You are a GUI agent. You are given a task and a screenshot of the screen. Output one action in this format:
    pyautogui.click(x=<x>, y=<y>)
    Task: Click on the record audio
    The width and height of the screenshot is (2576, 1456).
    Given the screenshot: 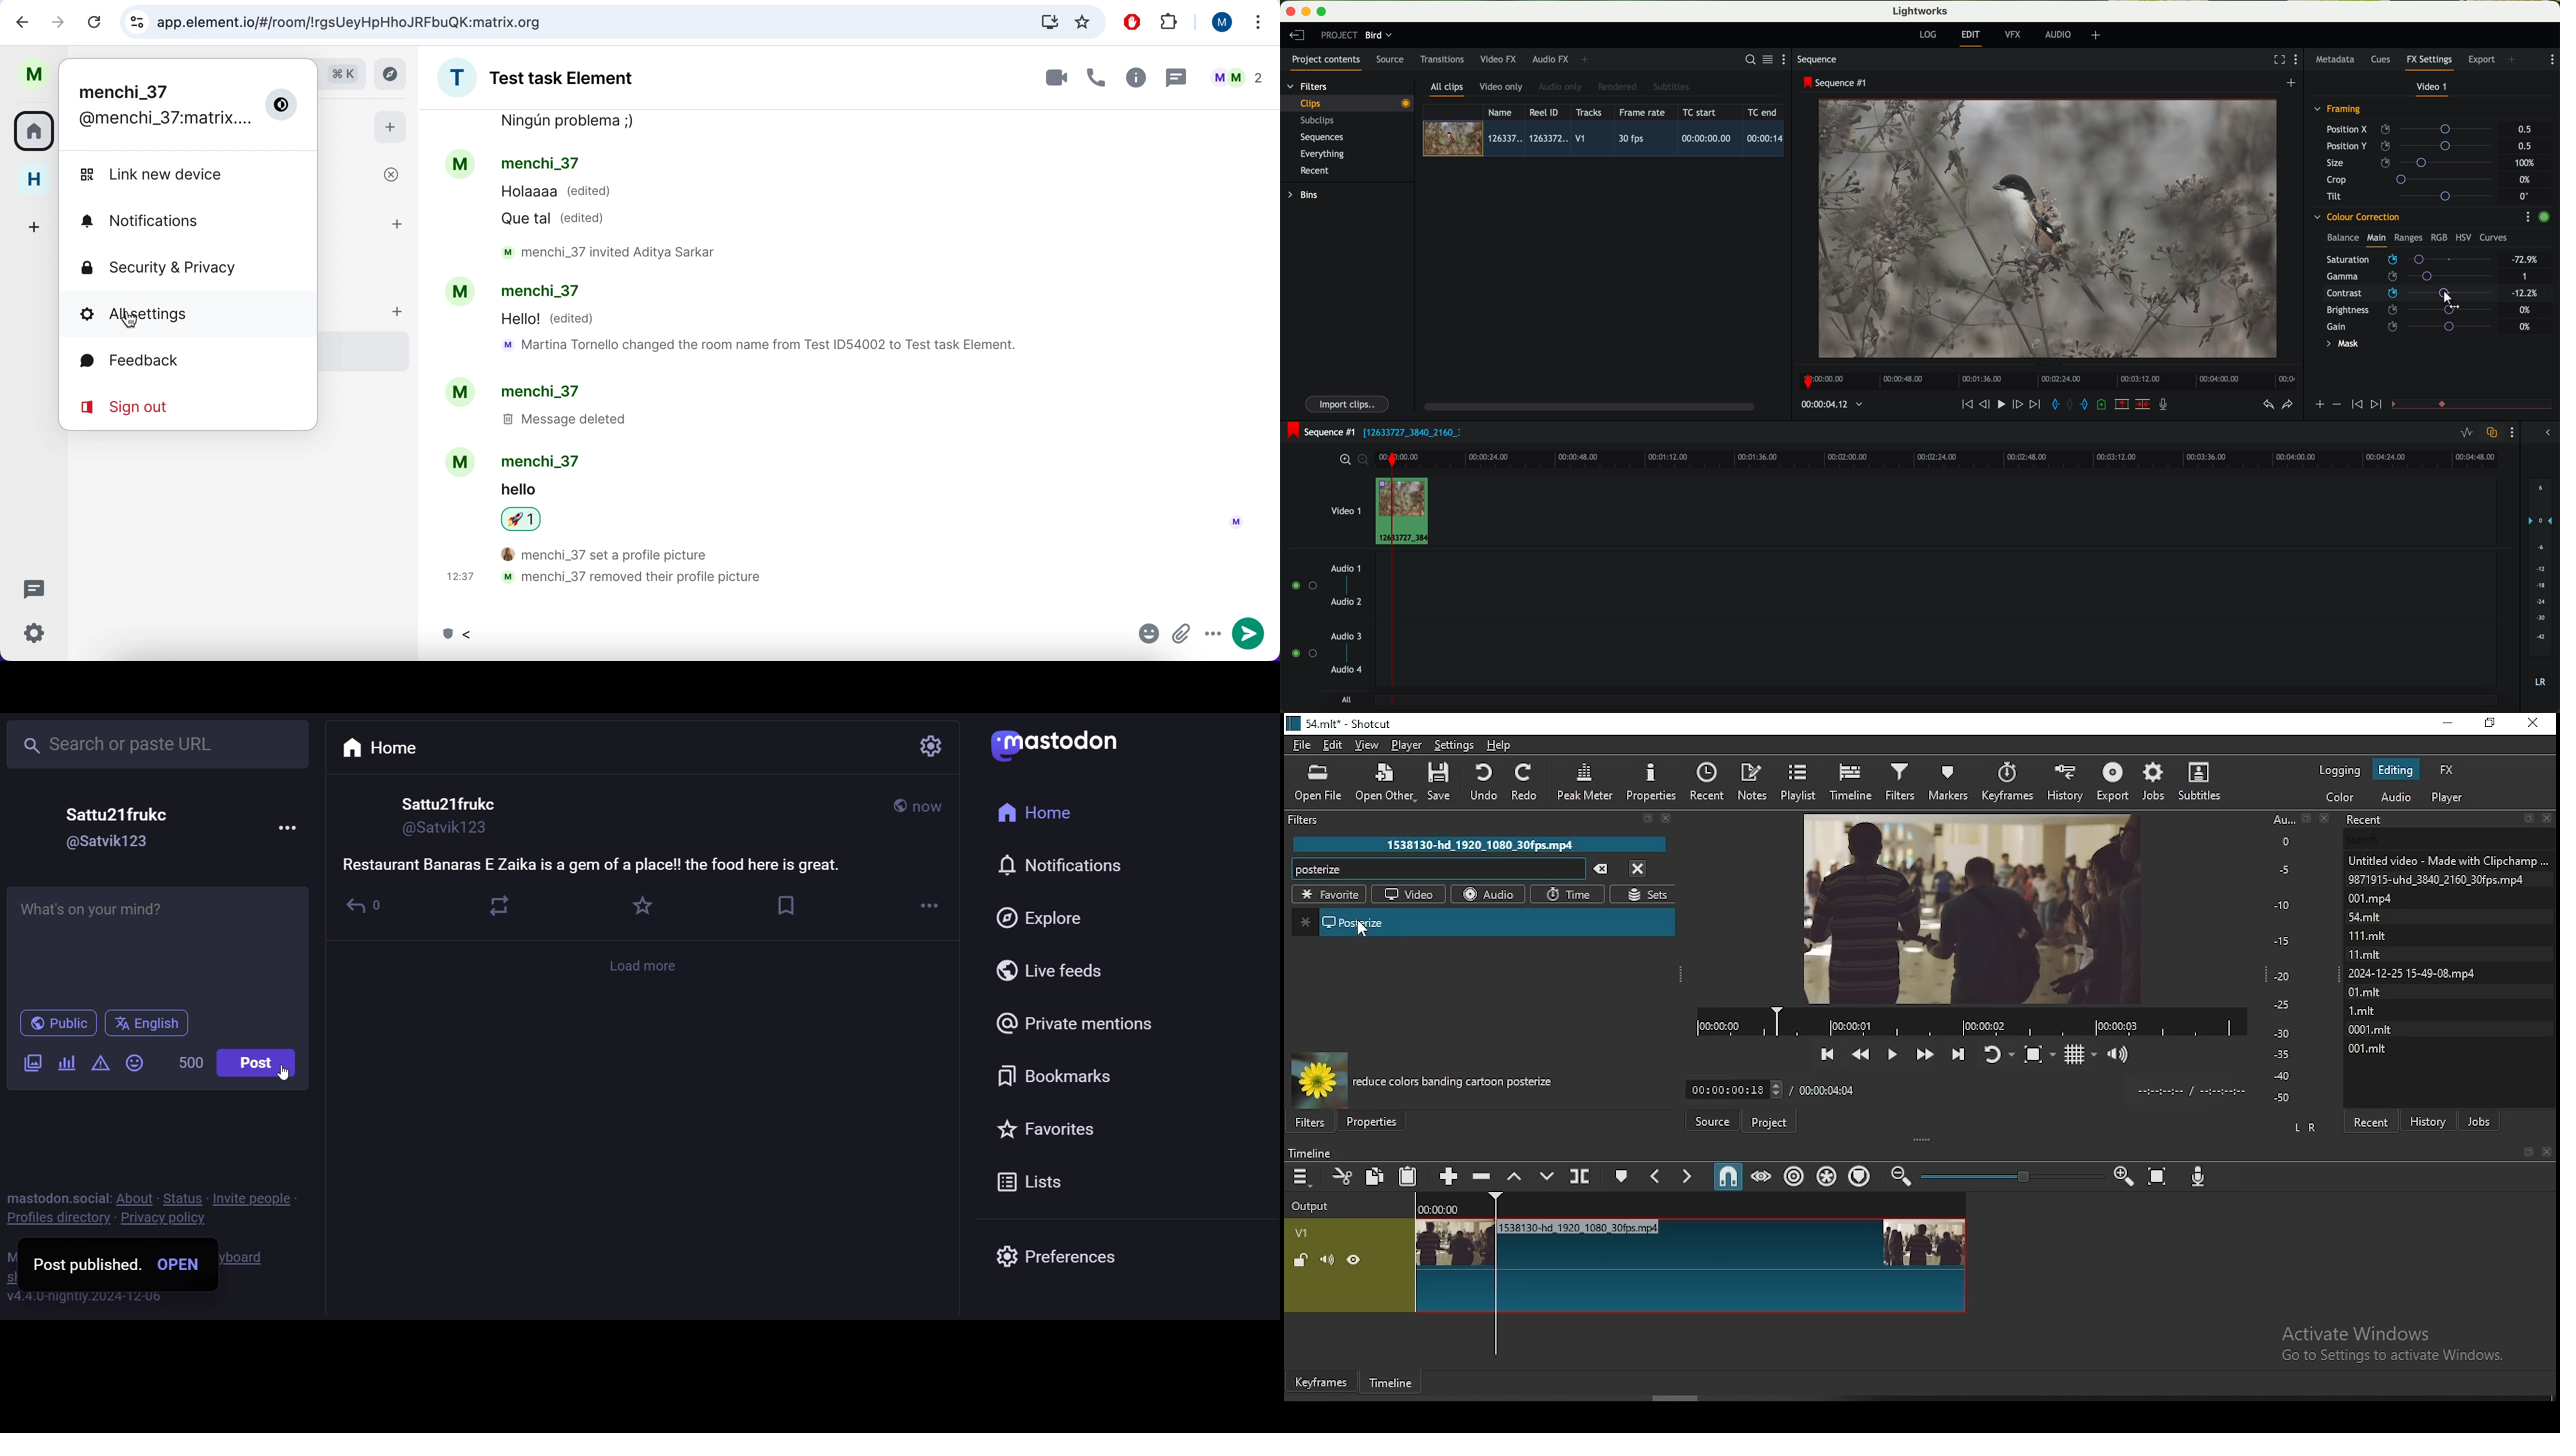 What is the action you would take?
    pyautogui.click(x=2199, y=1173)
    